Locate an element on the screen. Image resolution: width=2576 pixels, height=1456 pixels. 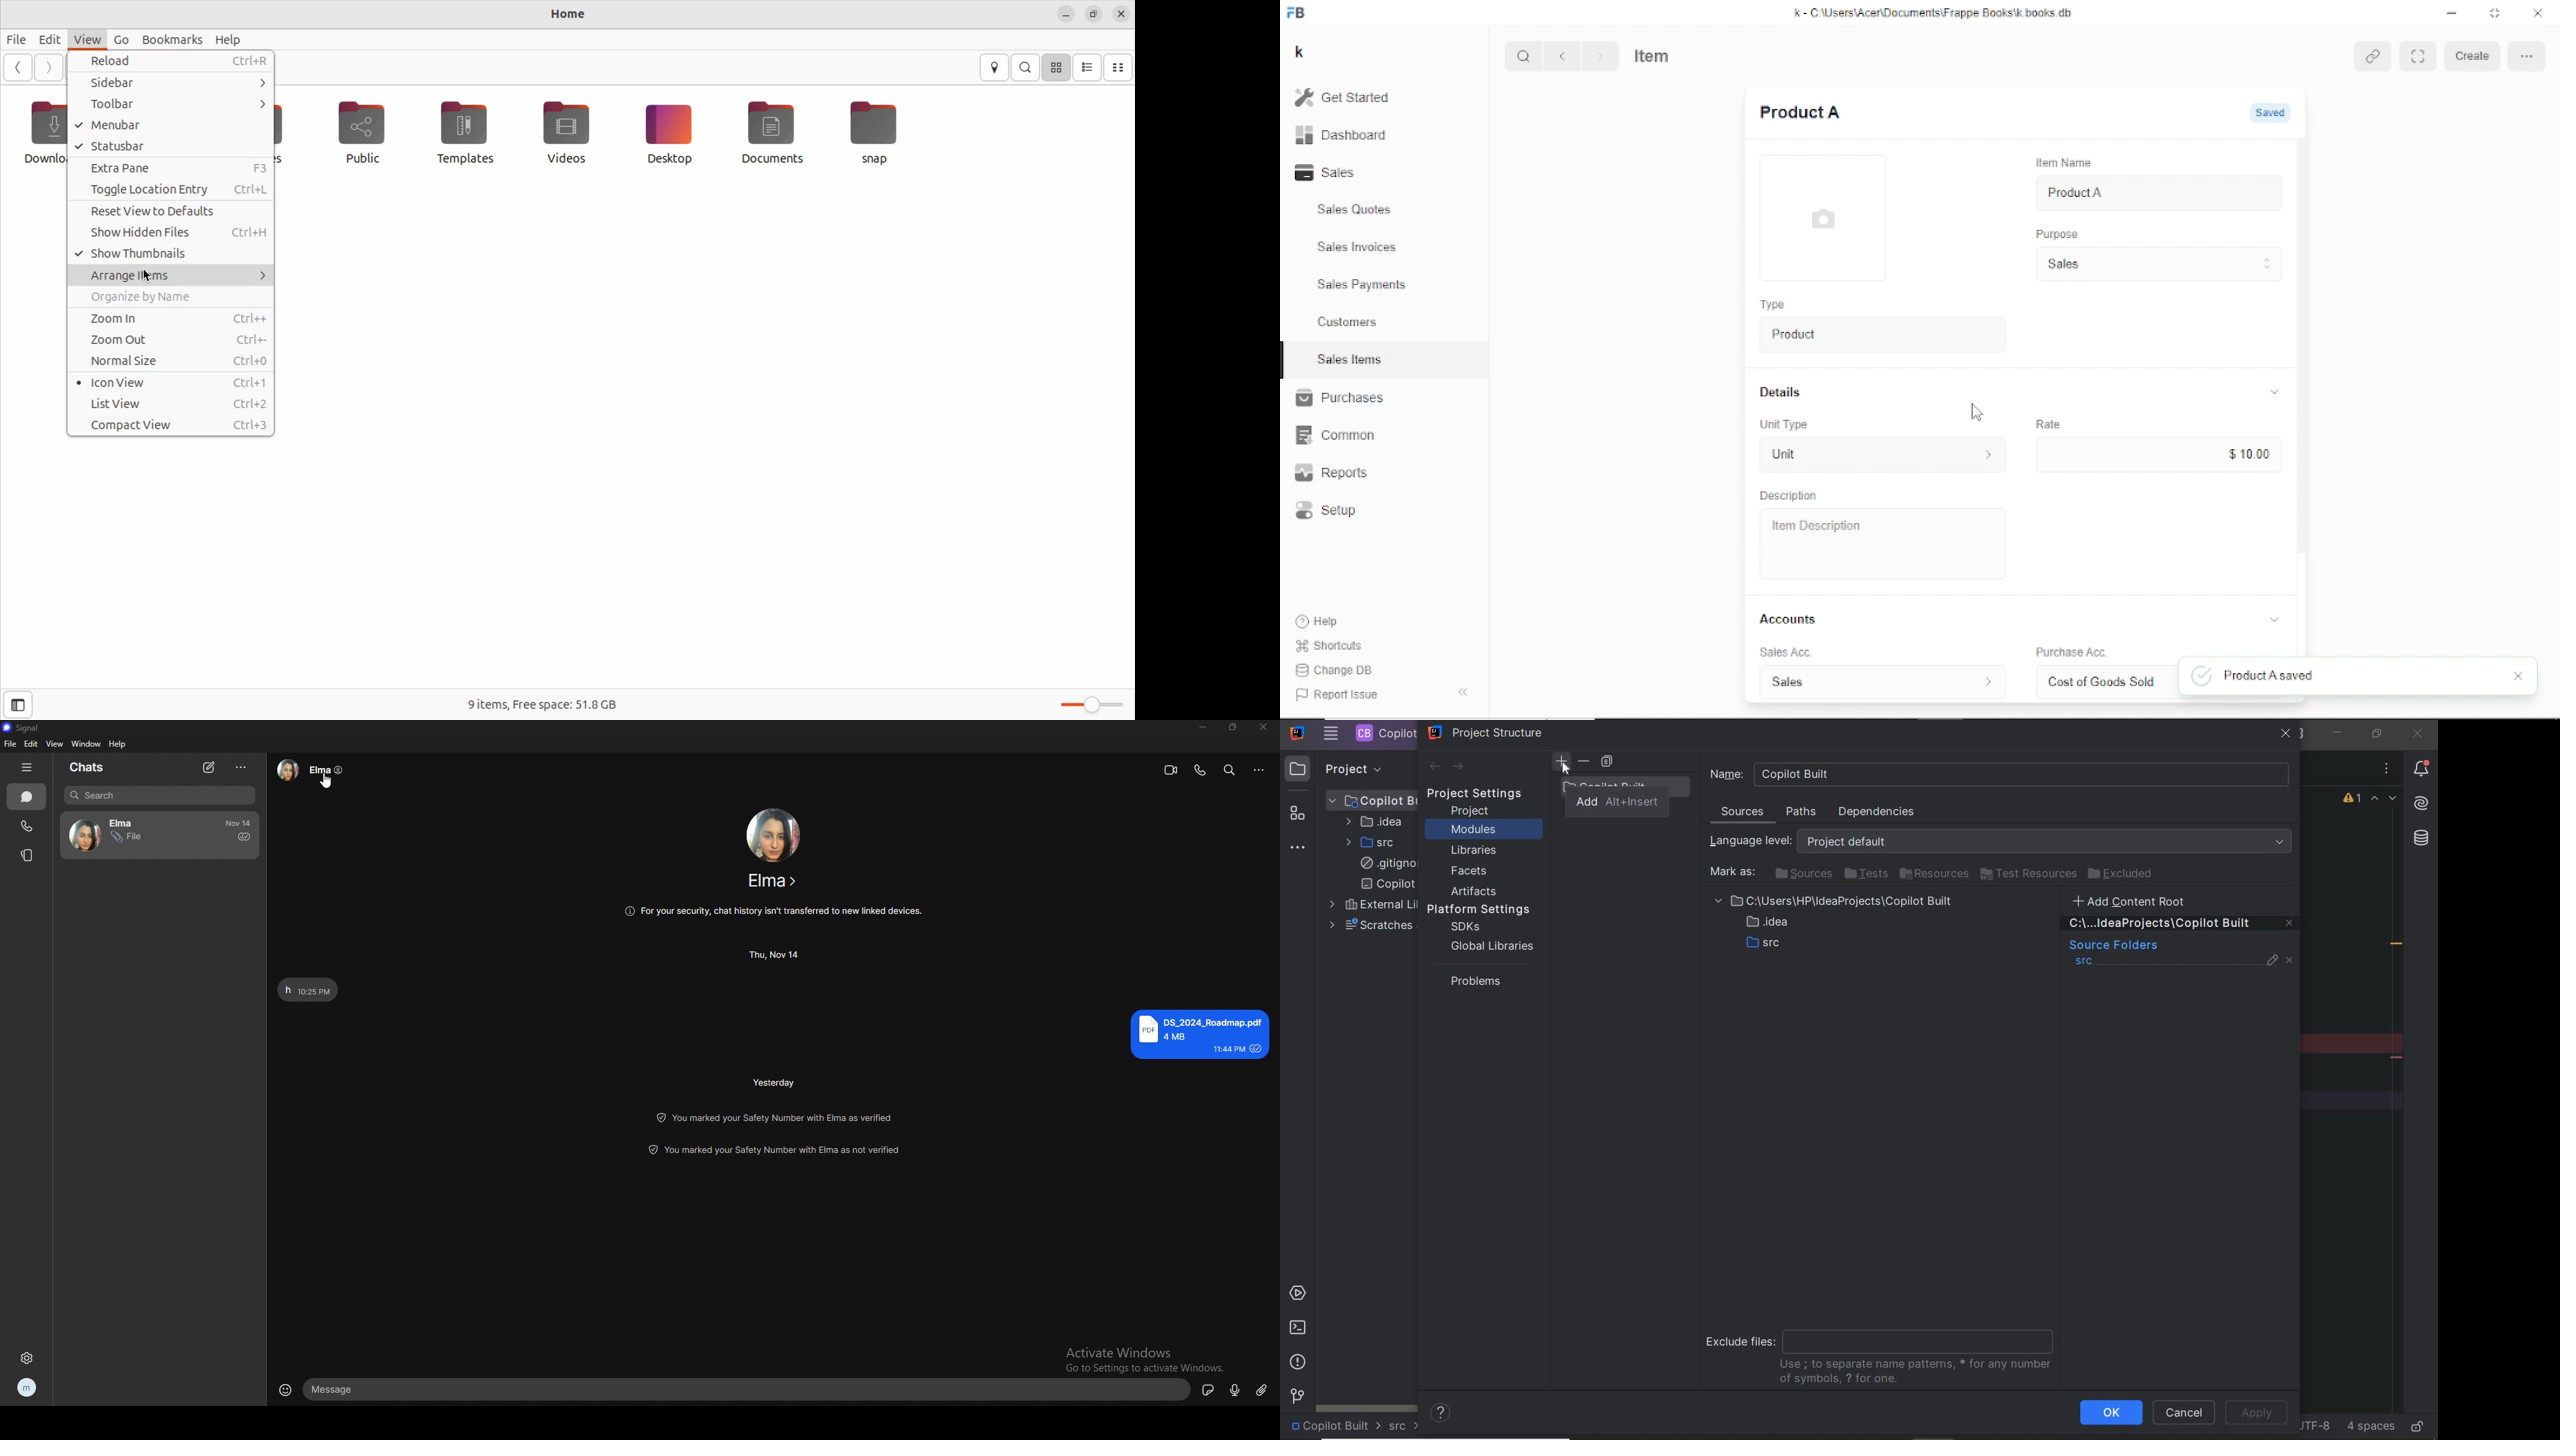
Get started is located at coordinates (1351, 97).